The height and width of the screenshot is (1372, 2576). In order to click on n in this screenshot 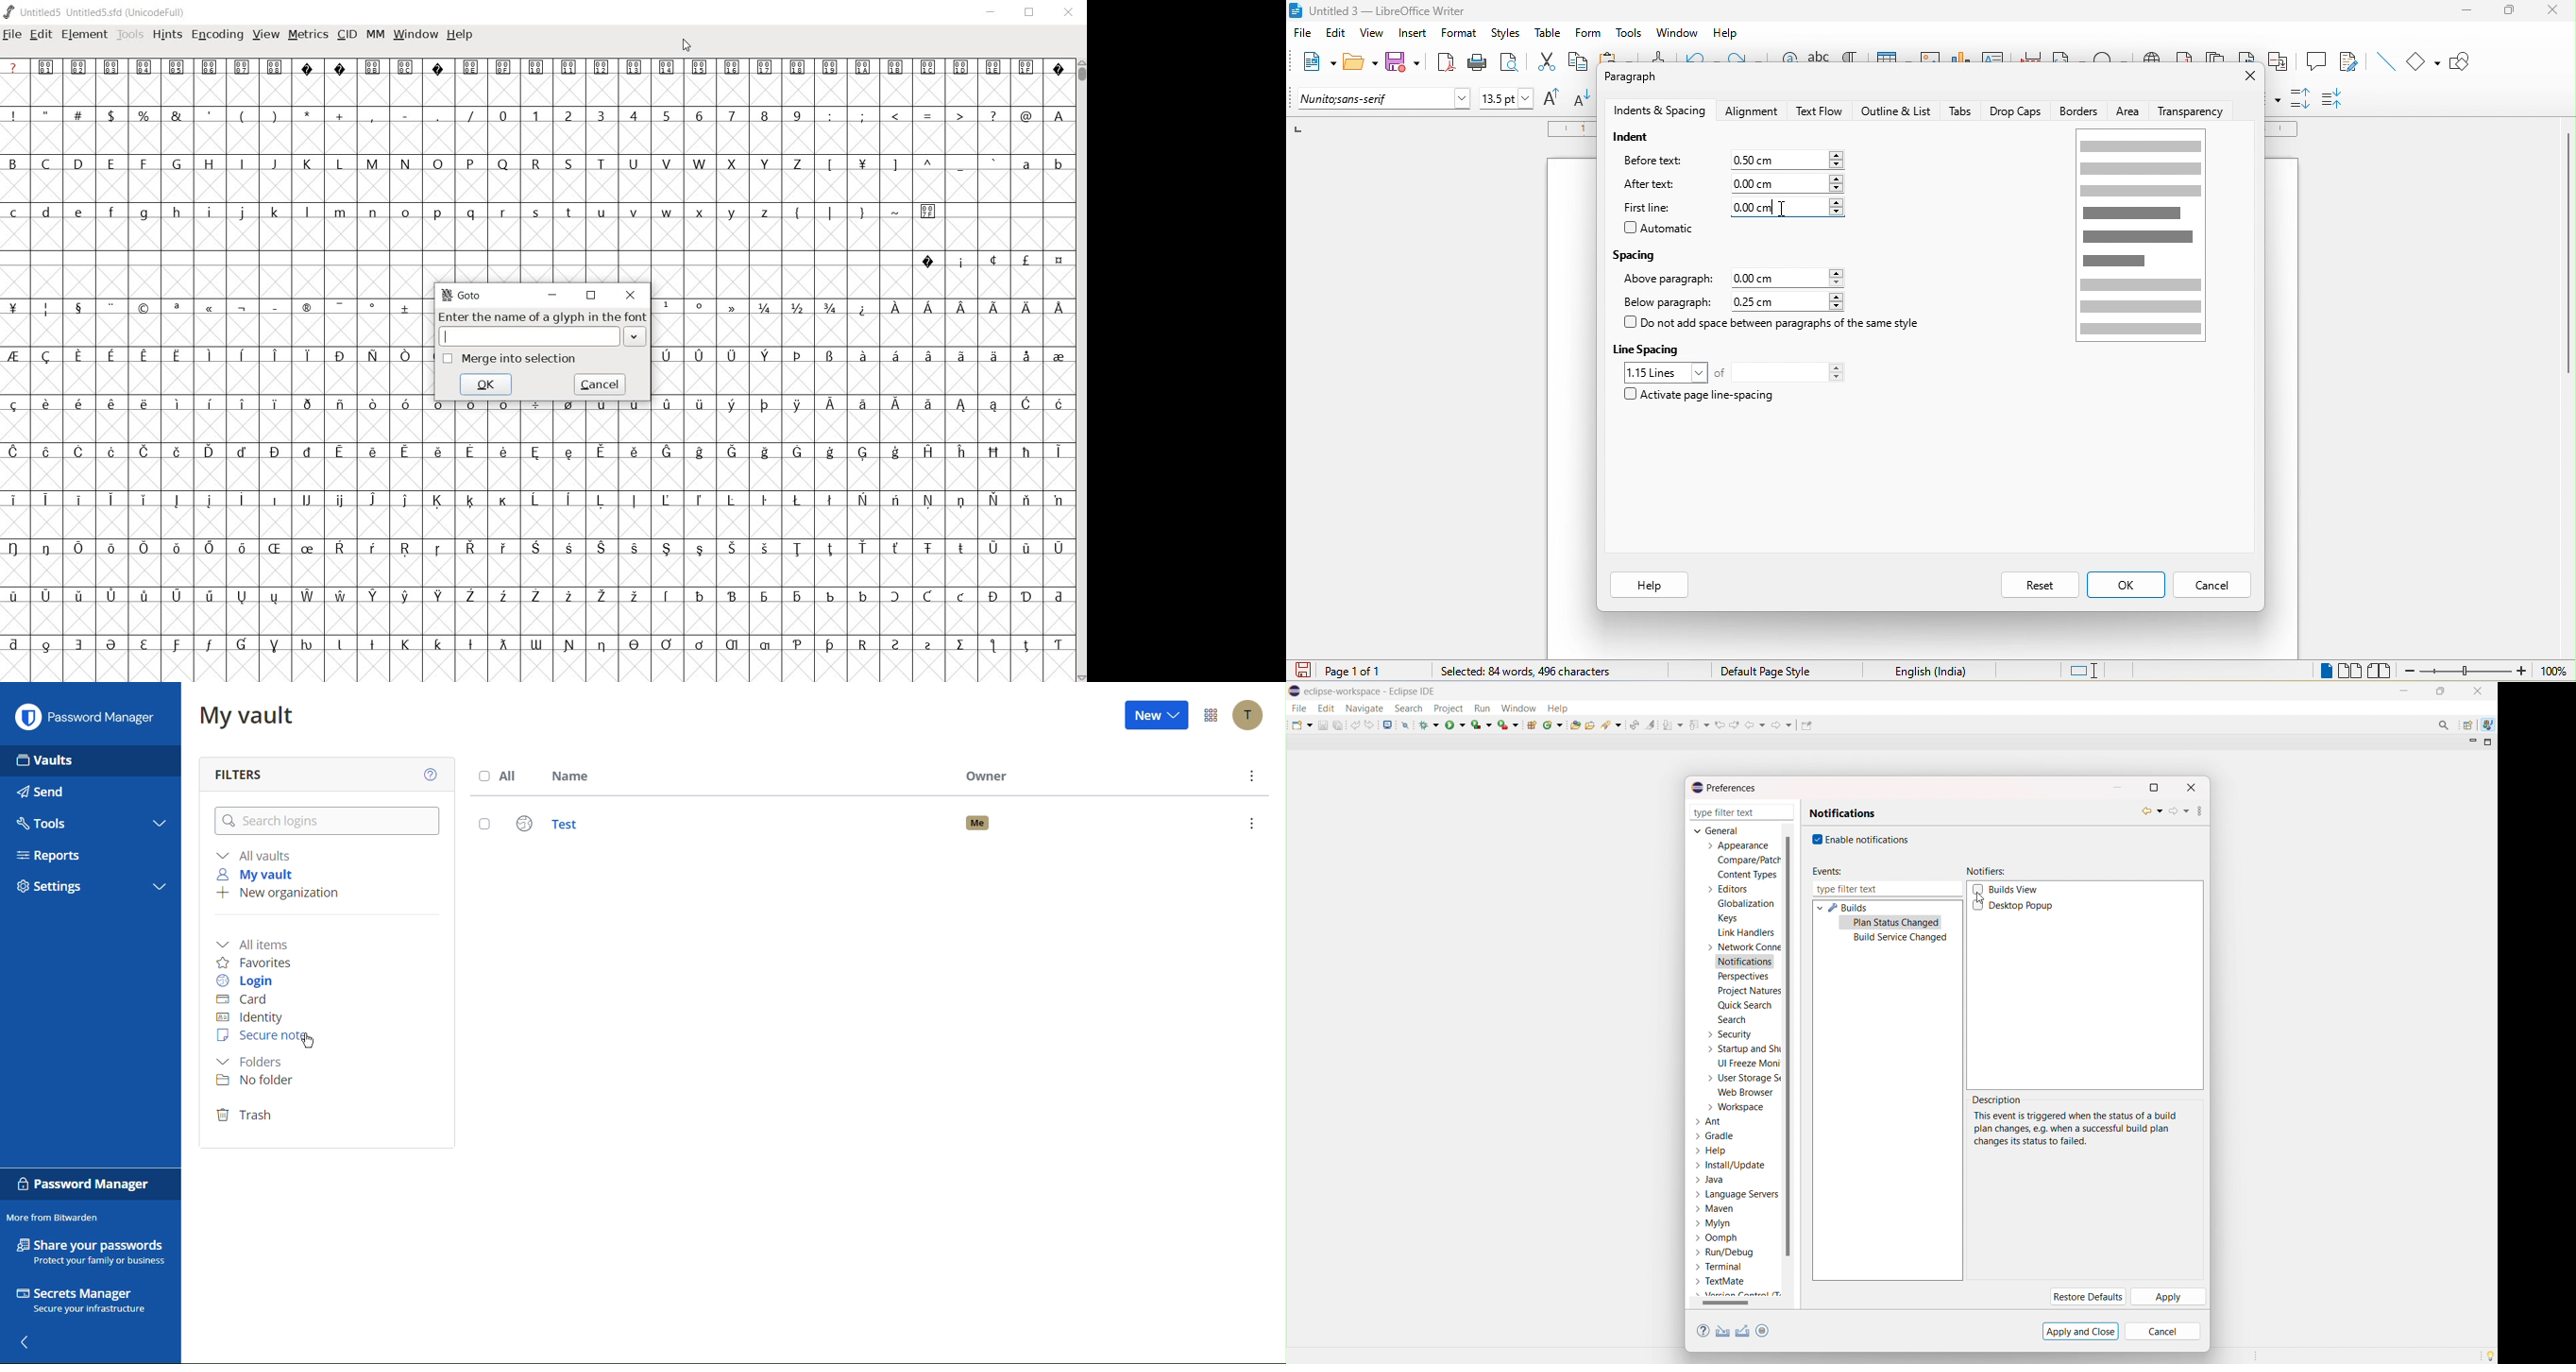, I will do `click(374, 214)`.